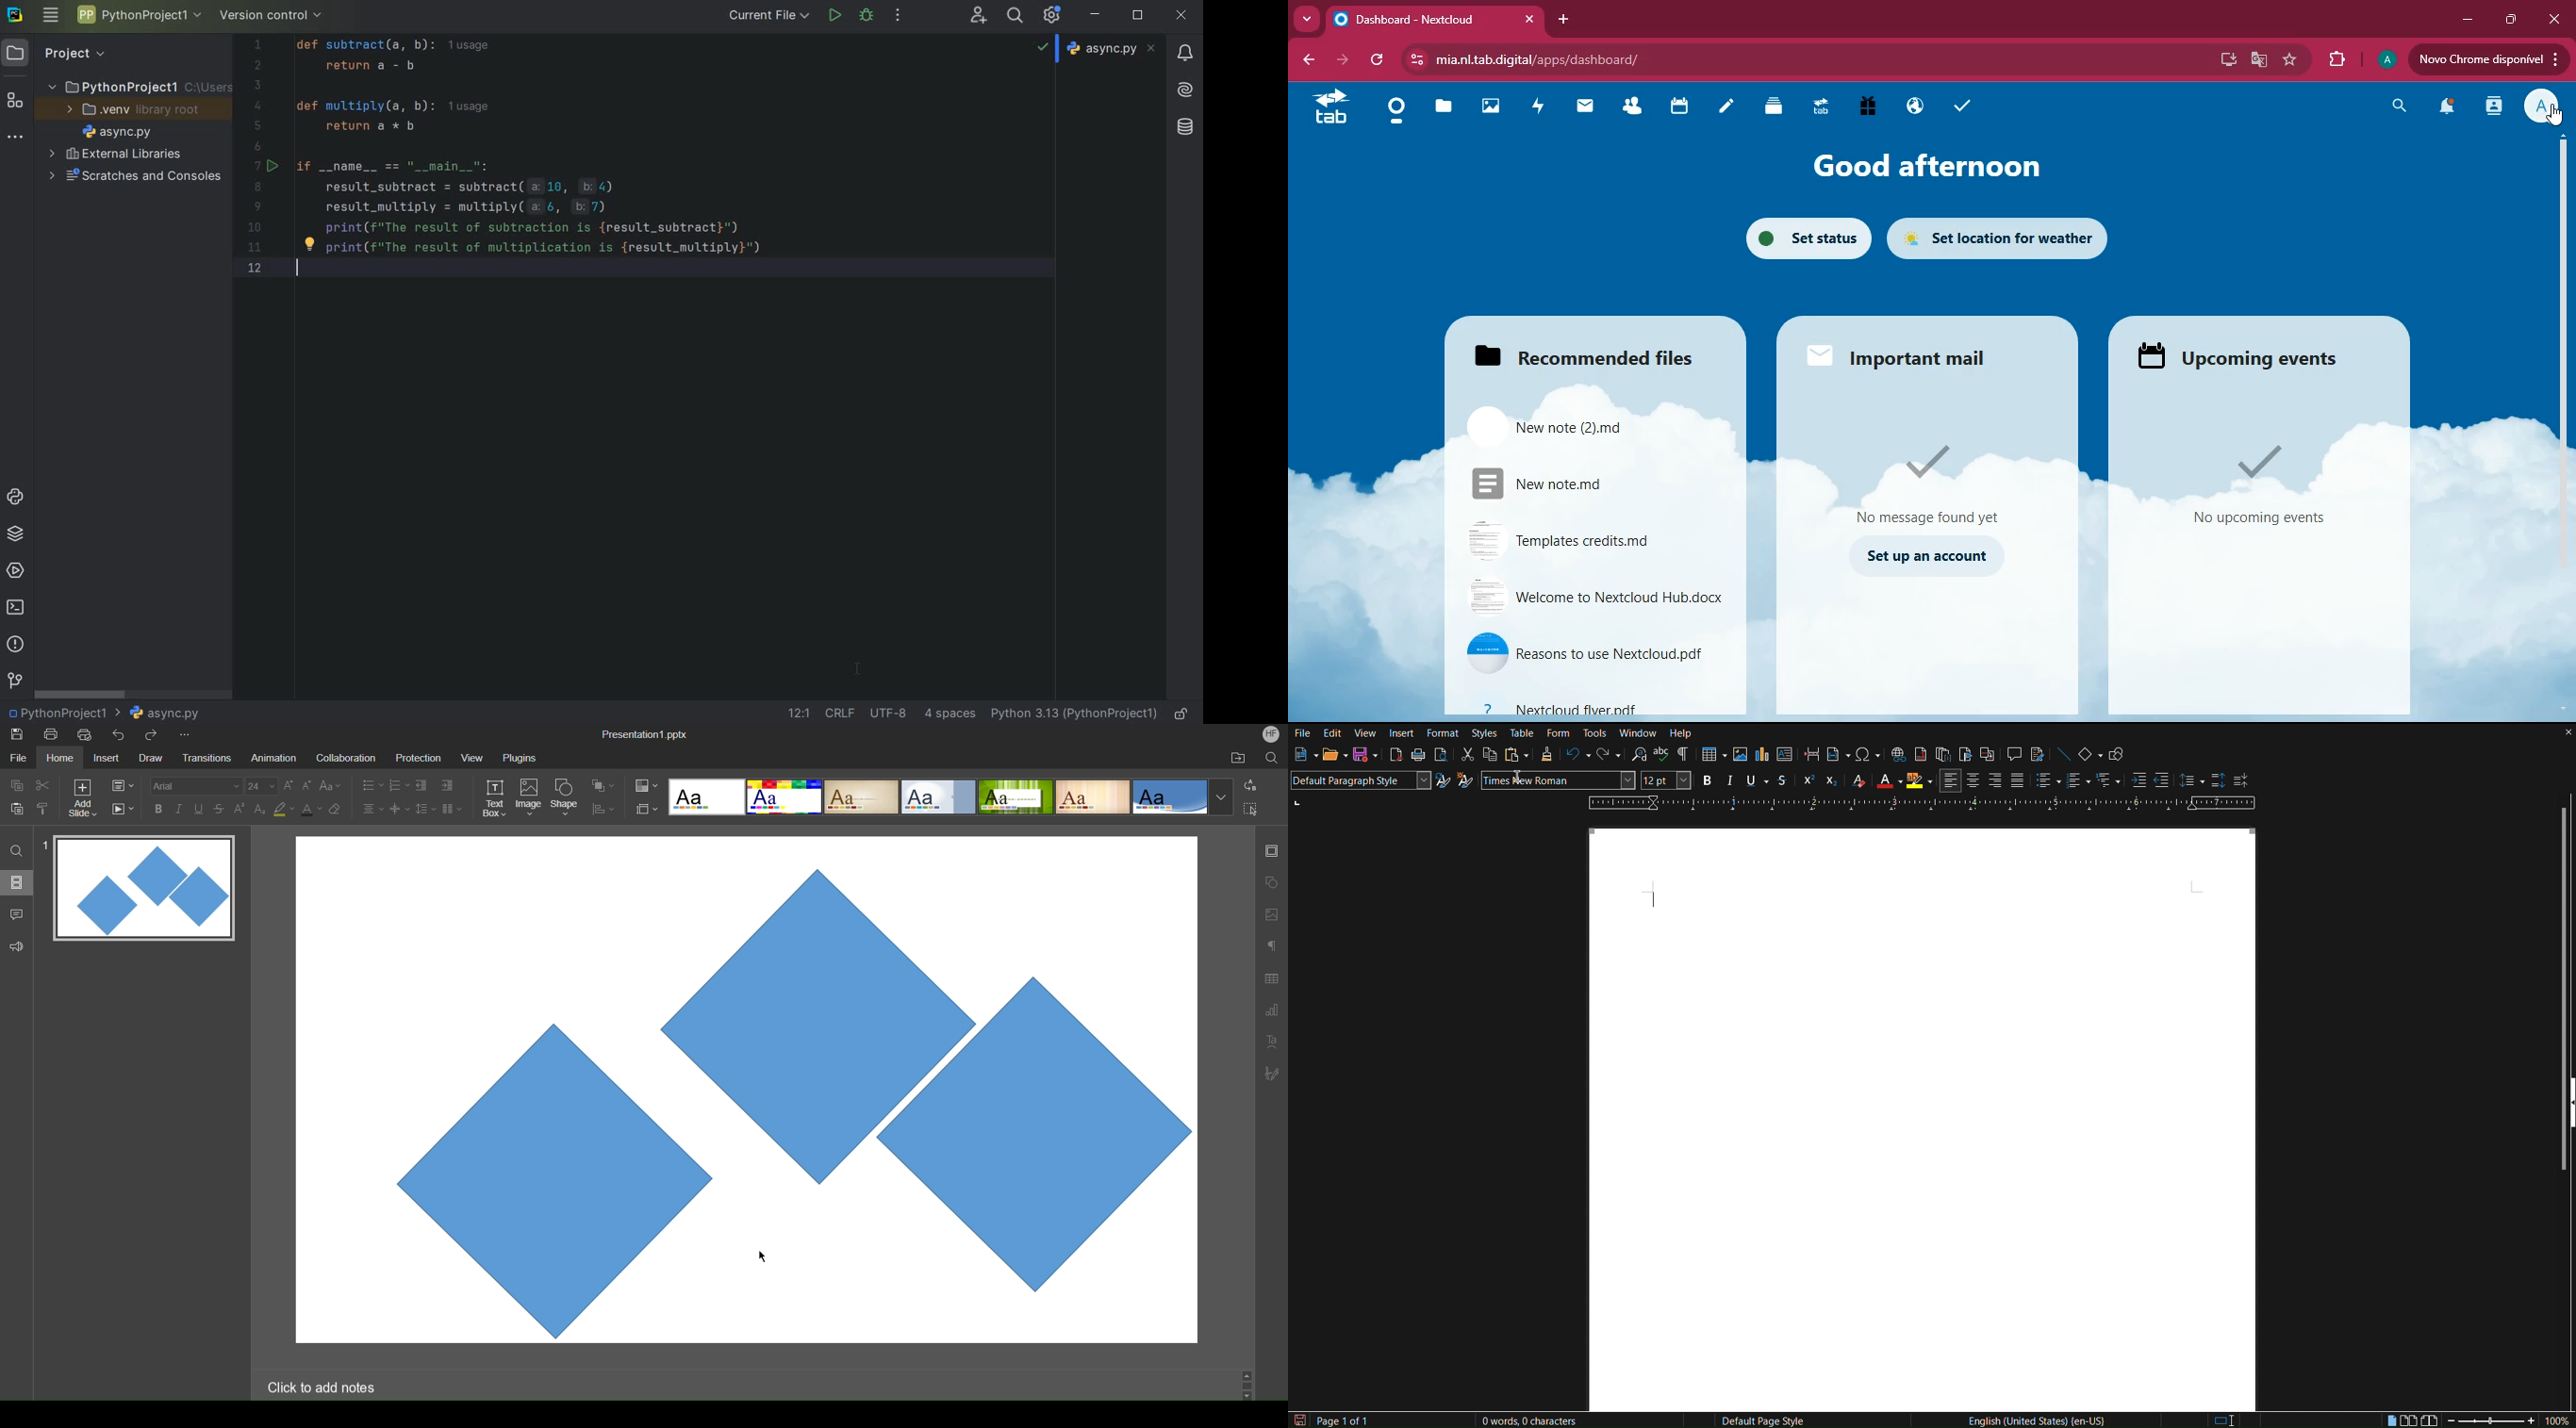  I want to click on tab, so click(1819, 109).